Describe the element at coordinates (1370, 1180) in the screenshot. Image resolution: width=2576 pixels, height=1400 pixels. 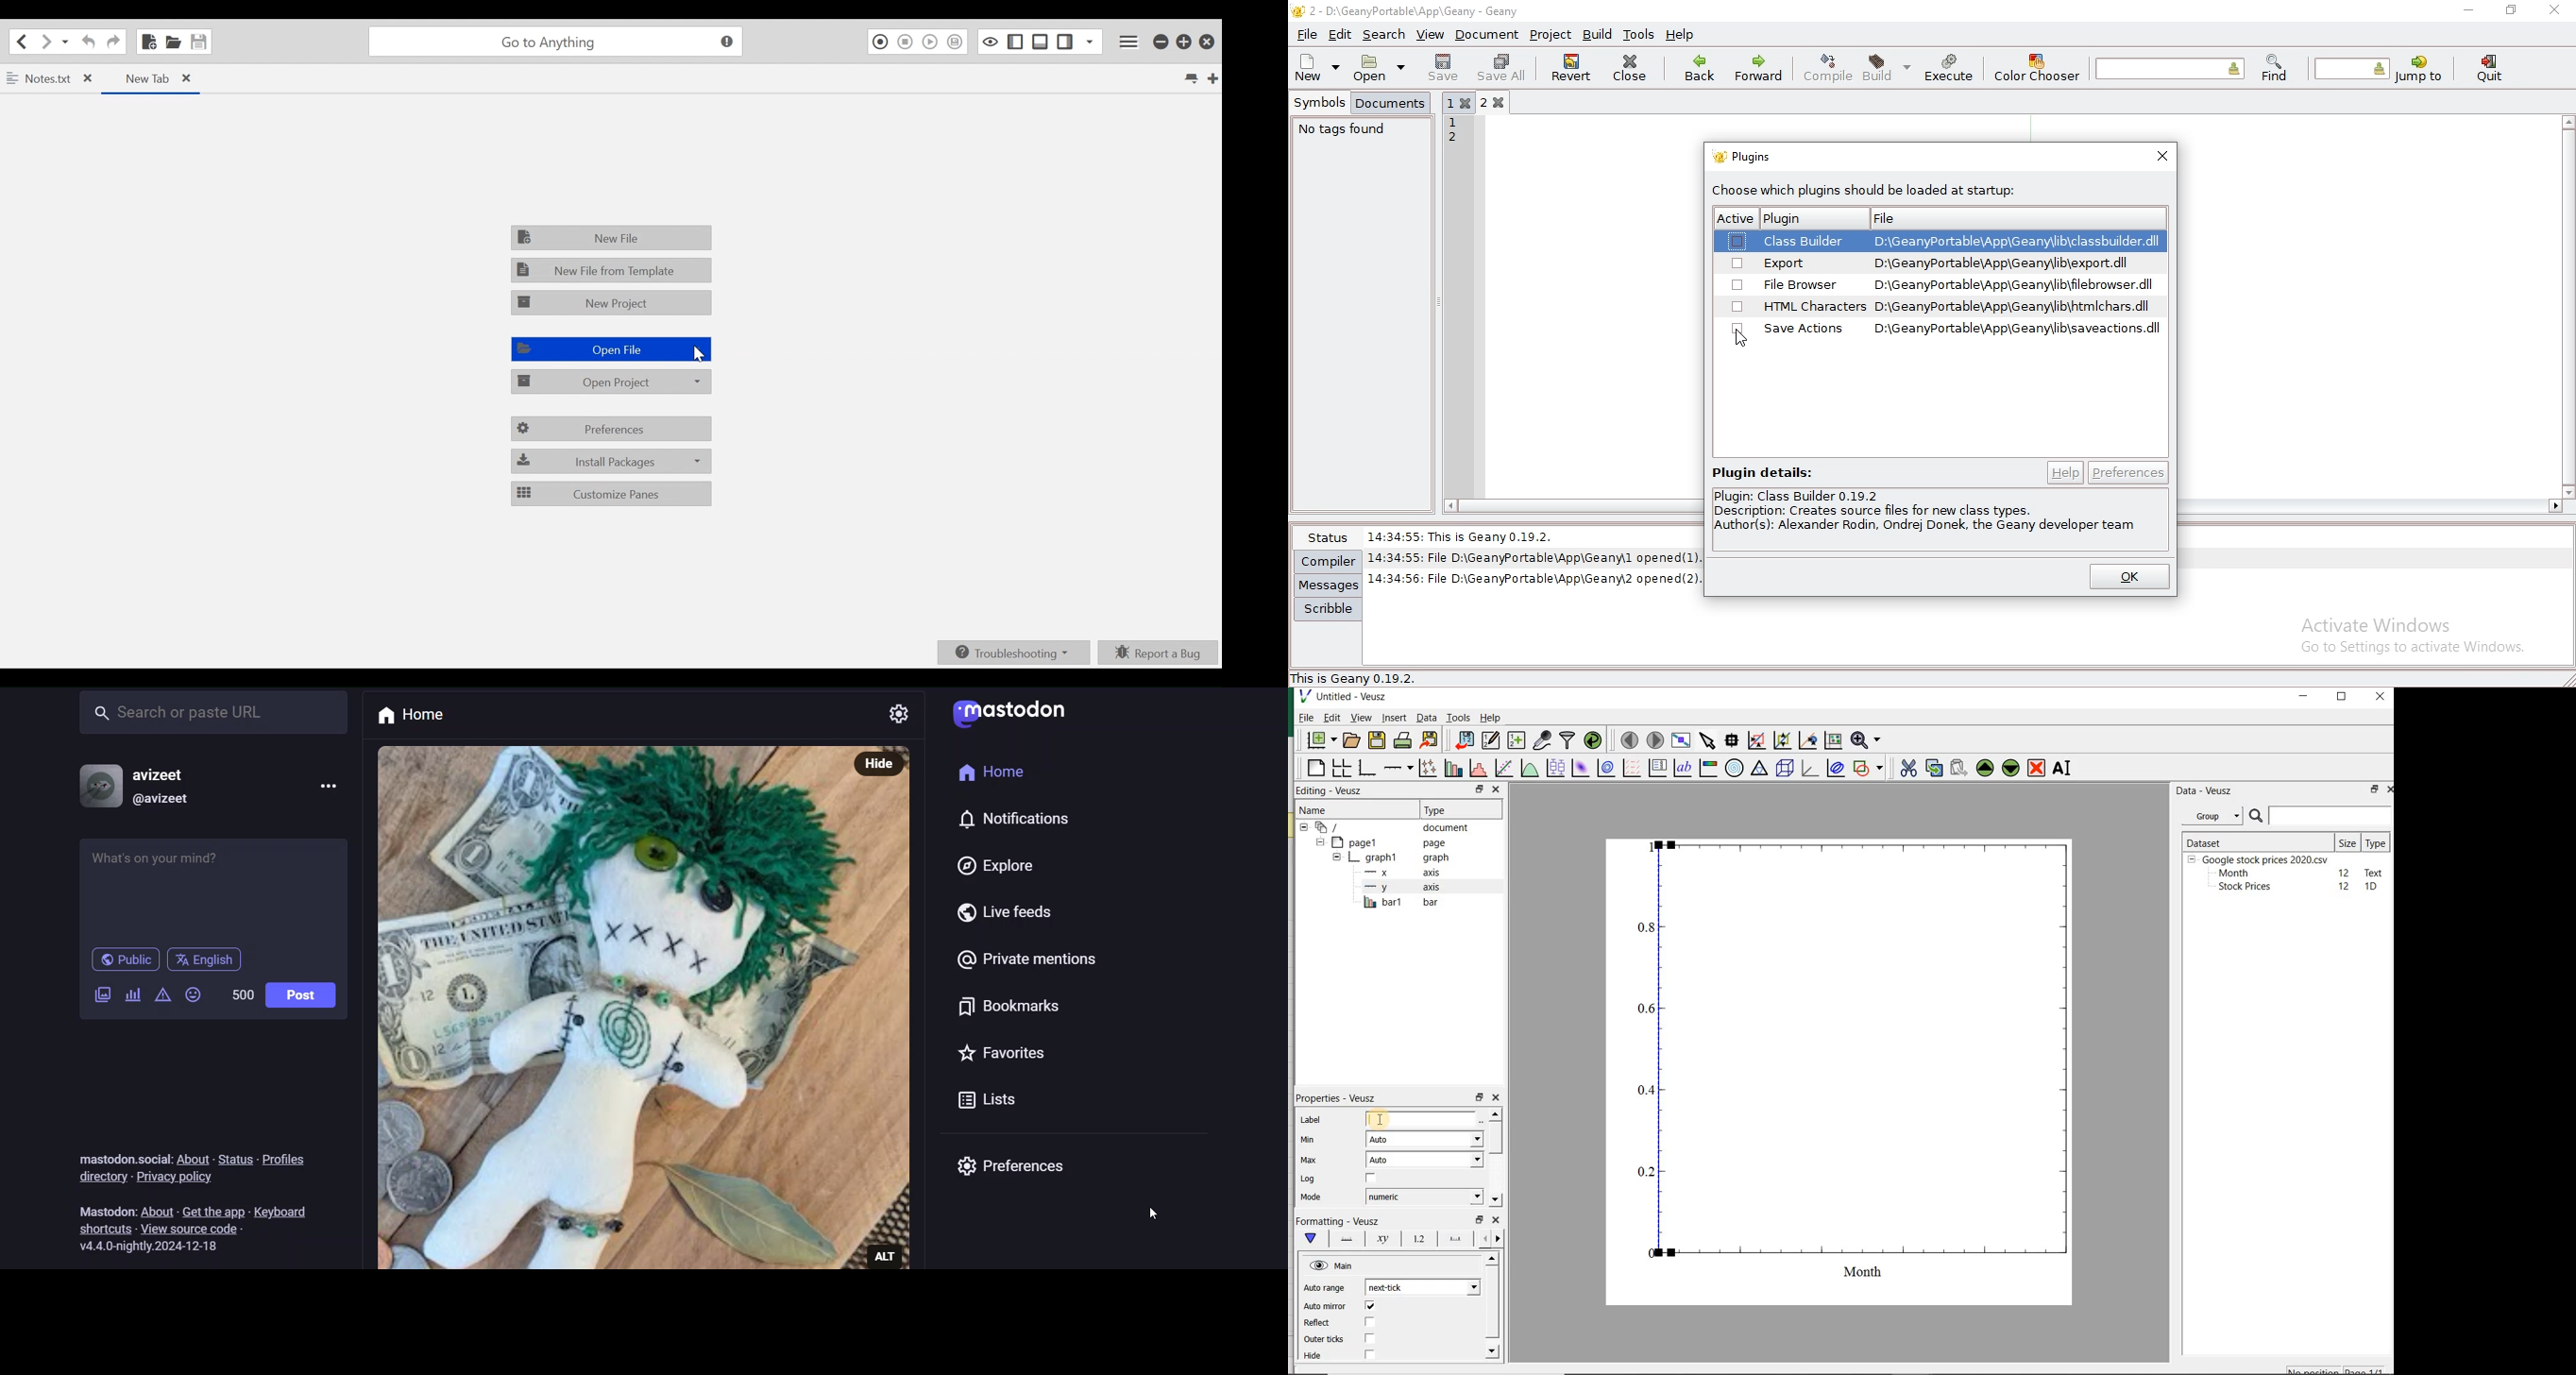
I see `check/uncheck` at that location.